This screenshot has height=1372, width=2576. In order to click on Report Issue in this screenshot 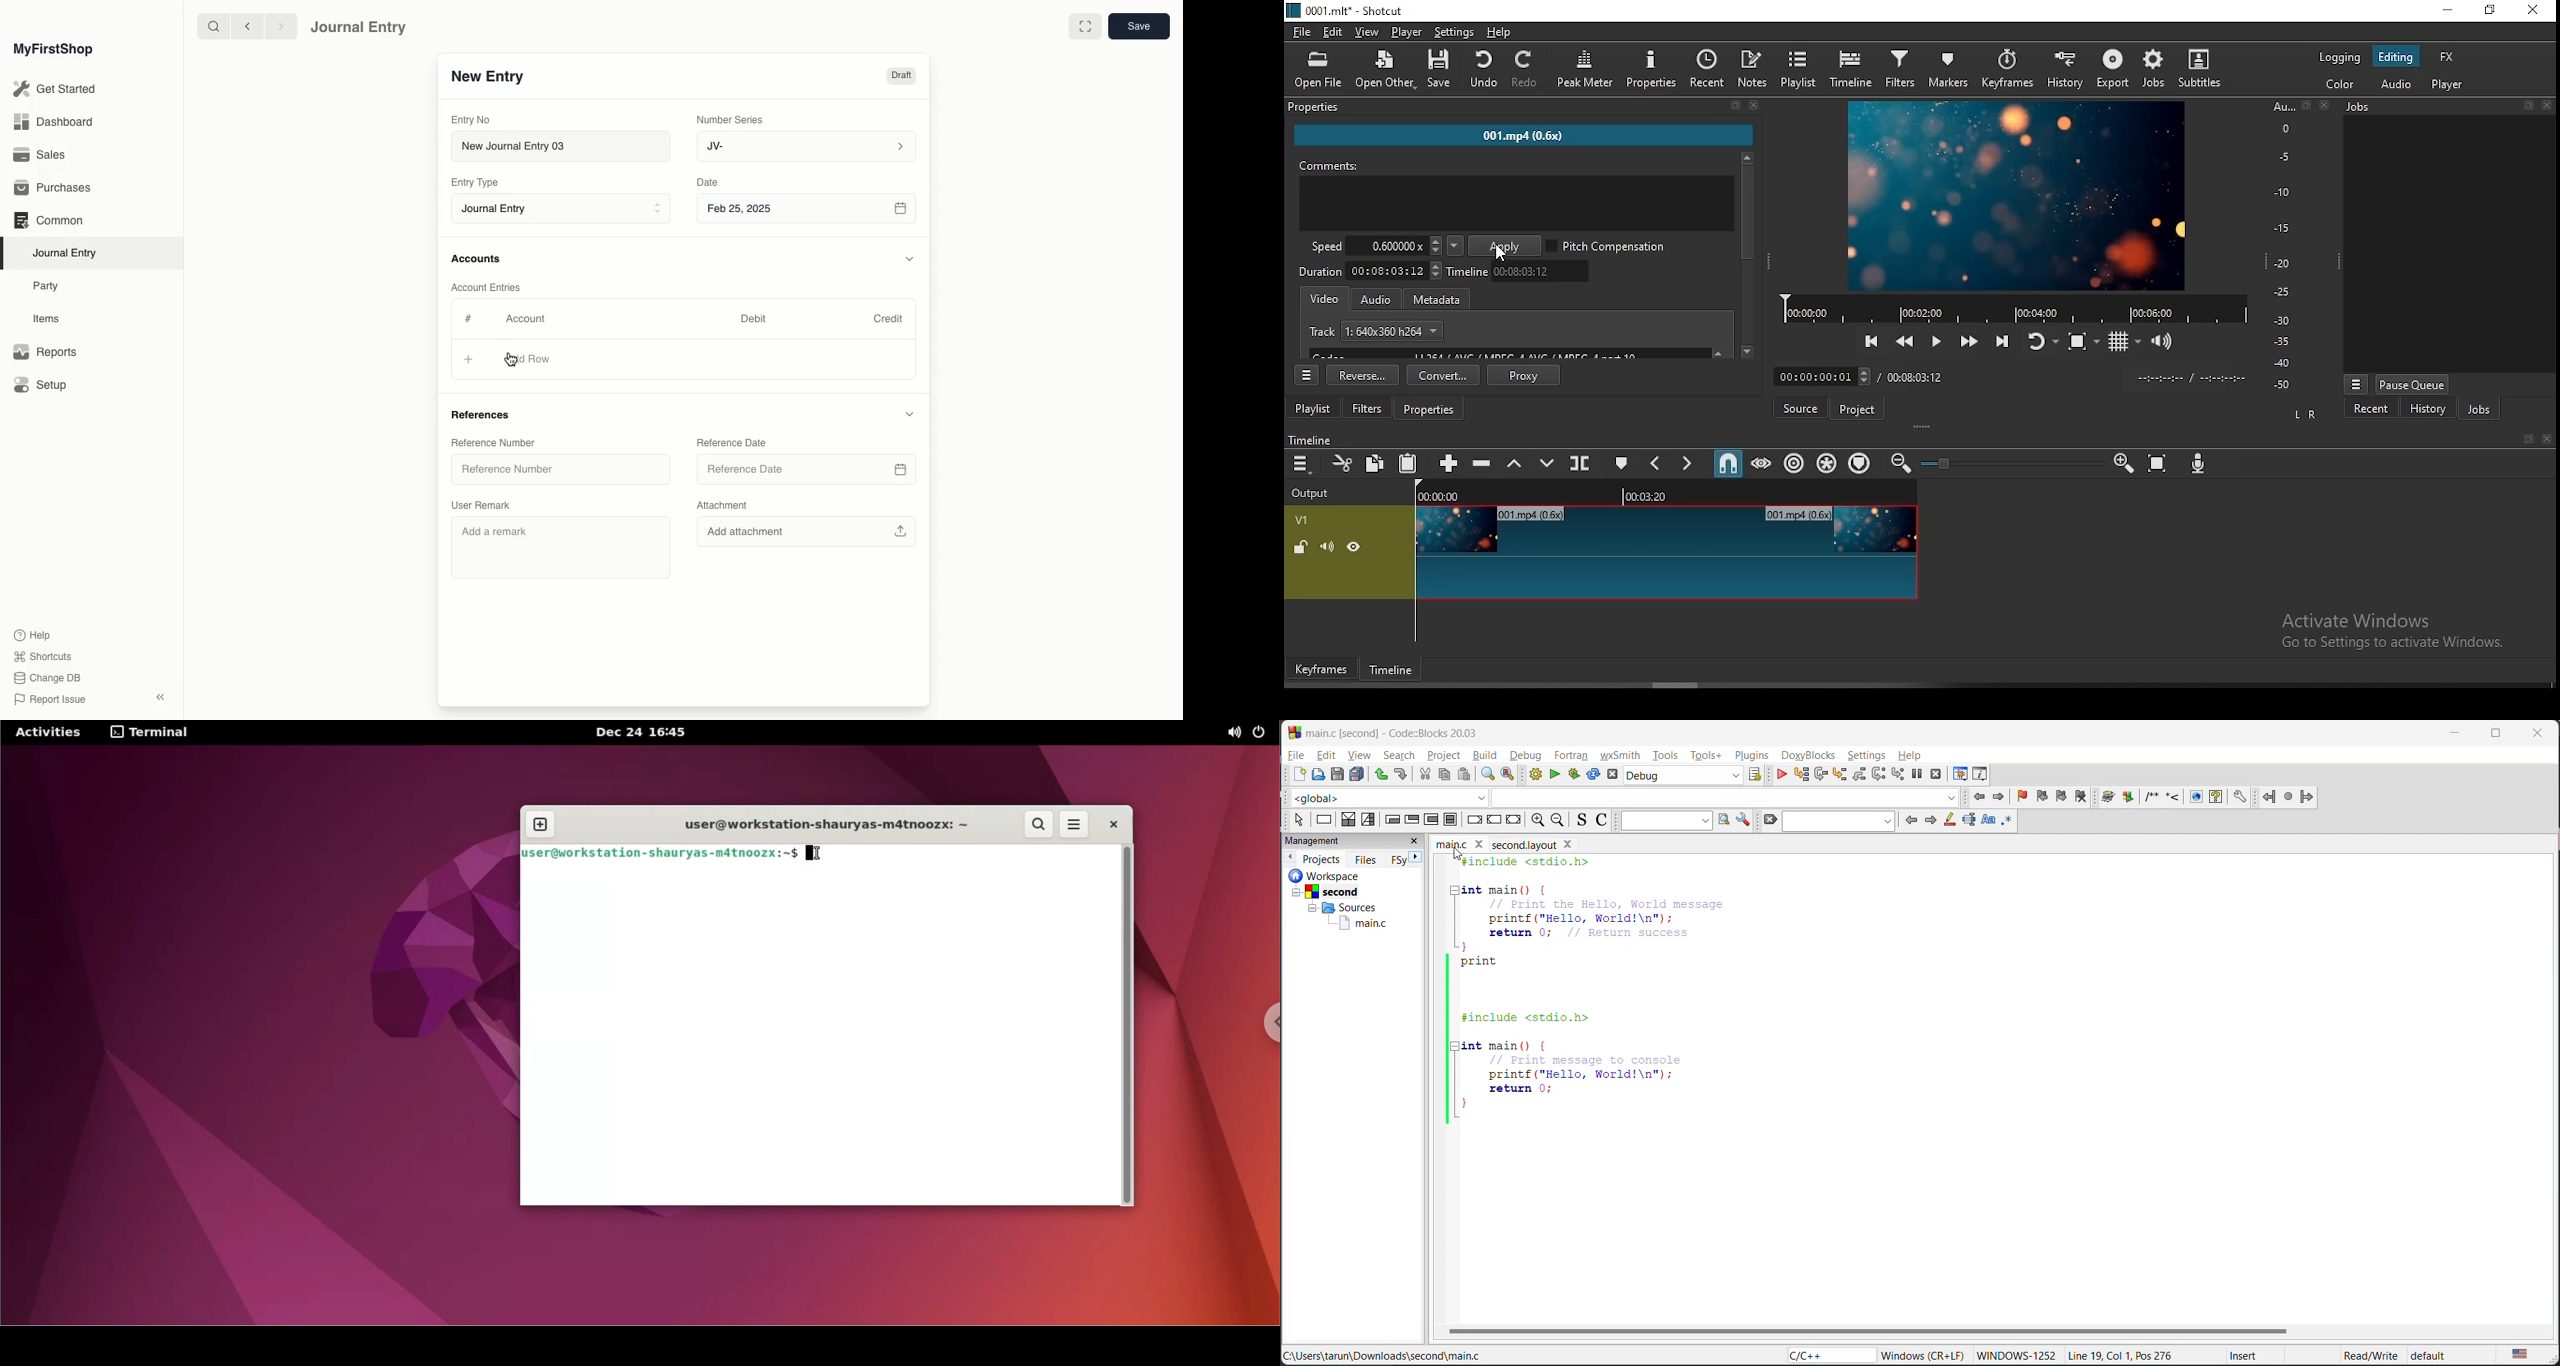, I will do `click(48, 699)`.